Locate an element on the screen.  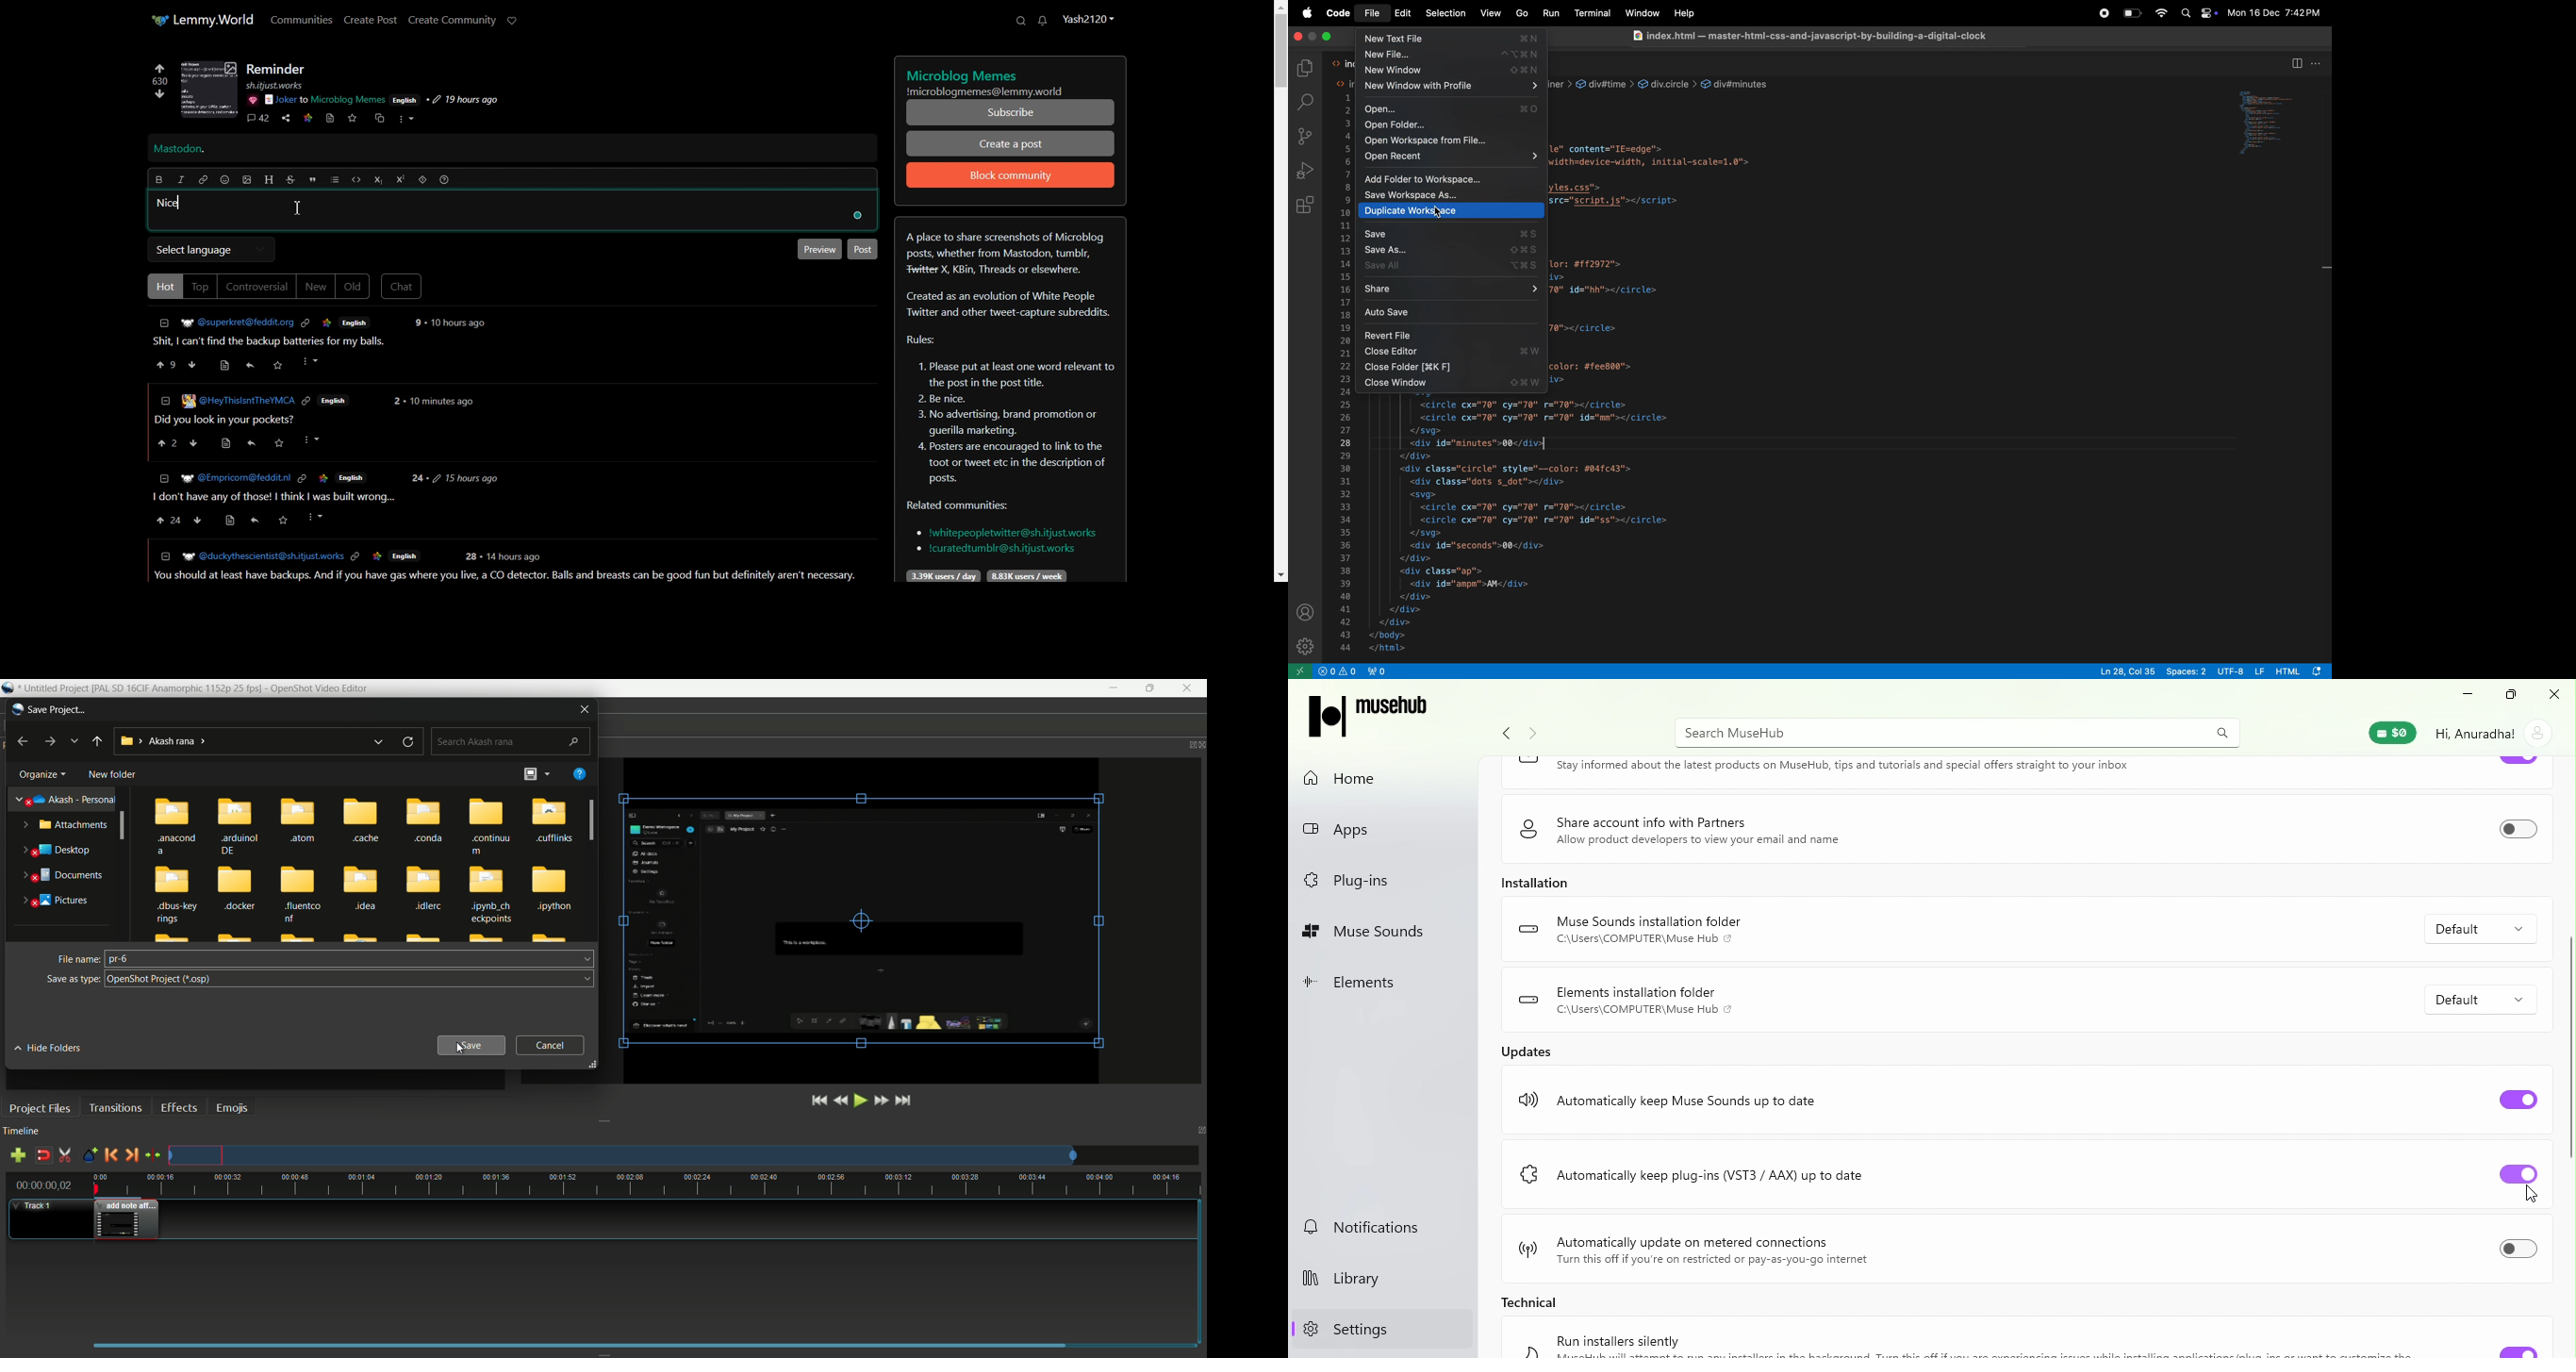
 is located at coordinates (280, 444).